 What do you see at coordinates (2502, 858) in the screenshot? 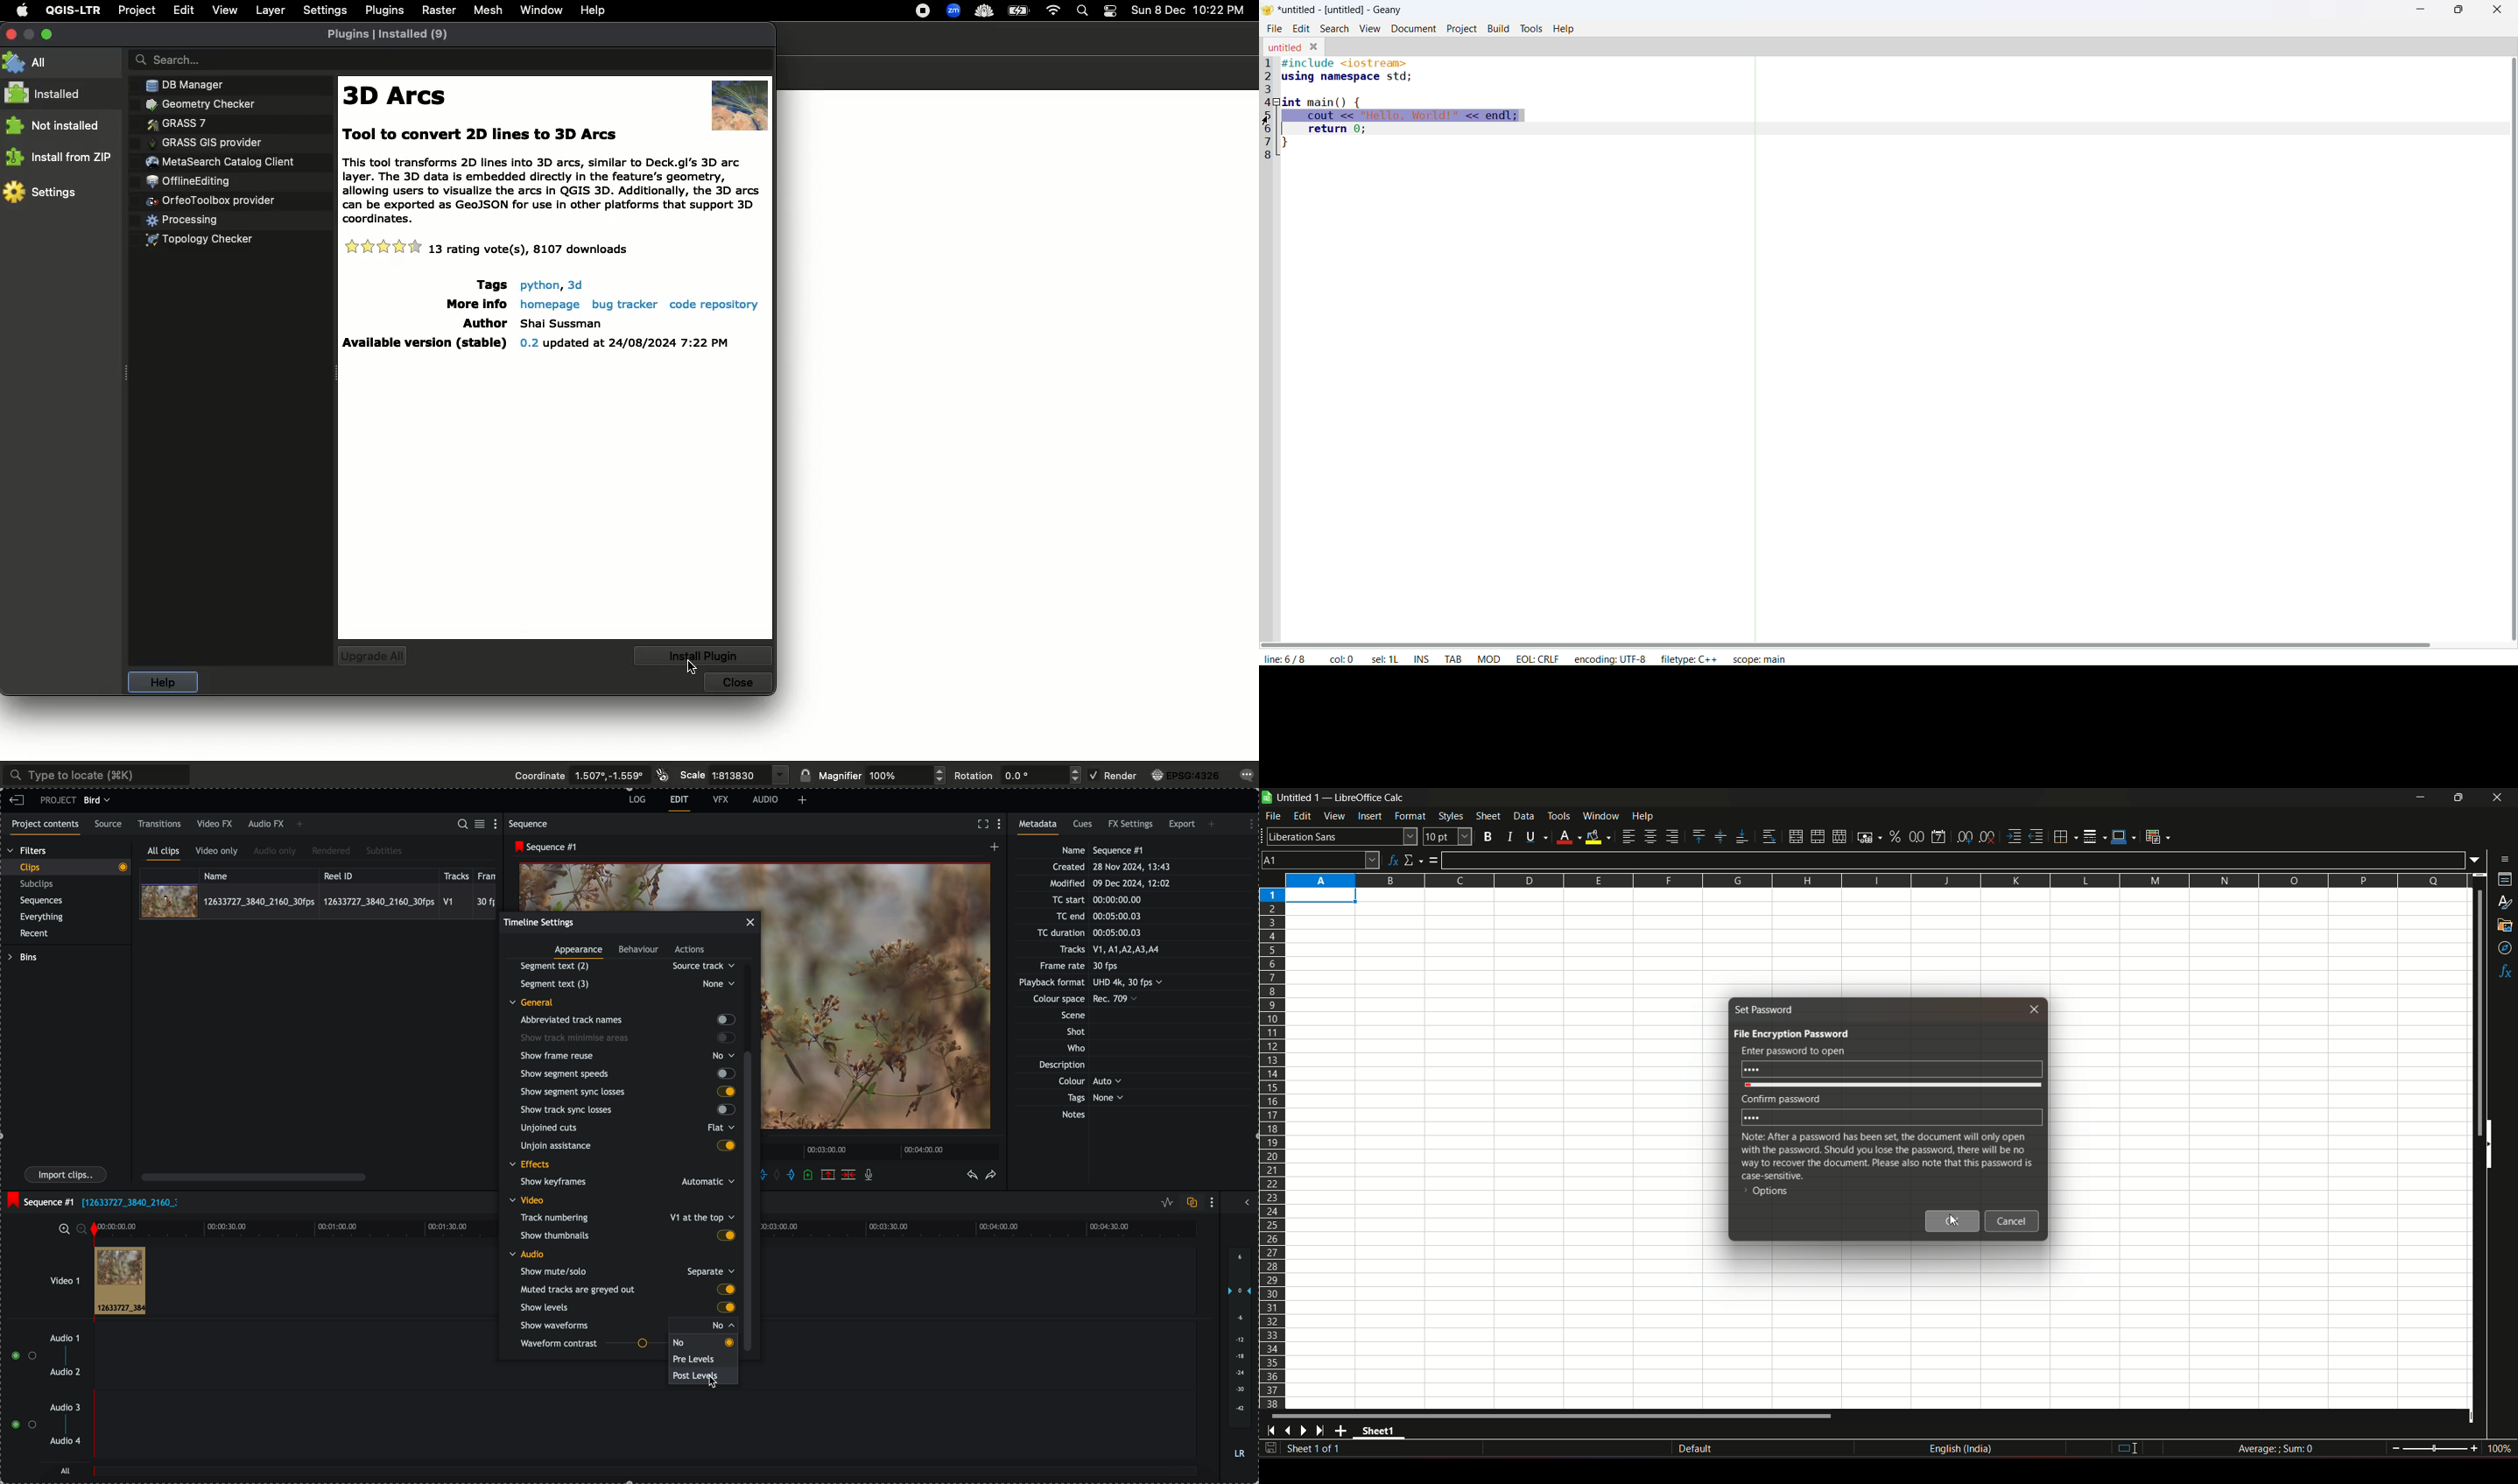
I see `sidebar settings` at bounding box center [2502, 858].